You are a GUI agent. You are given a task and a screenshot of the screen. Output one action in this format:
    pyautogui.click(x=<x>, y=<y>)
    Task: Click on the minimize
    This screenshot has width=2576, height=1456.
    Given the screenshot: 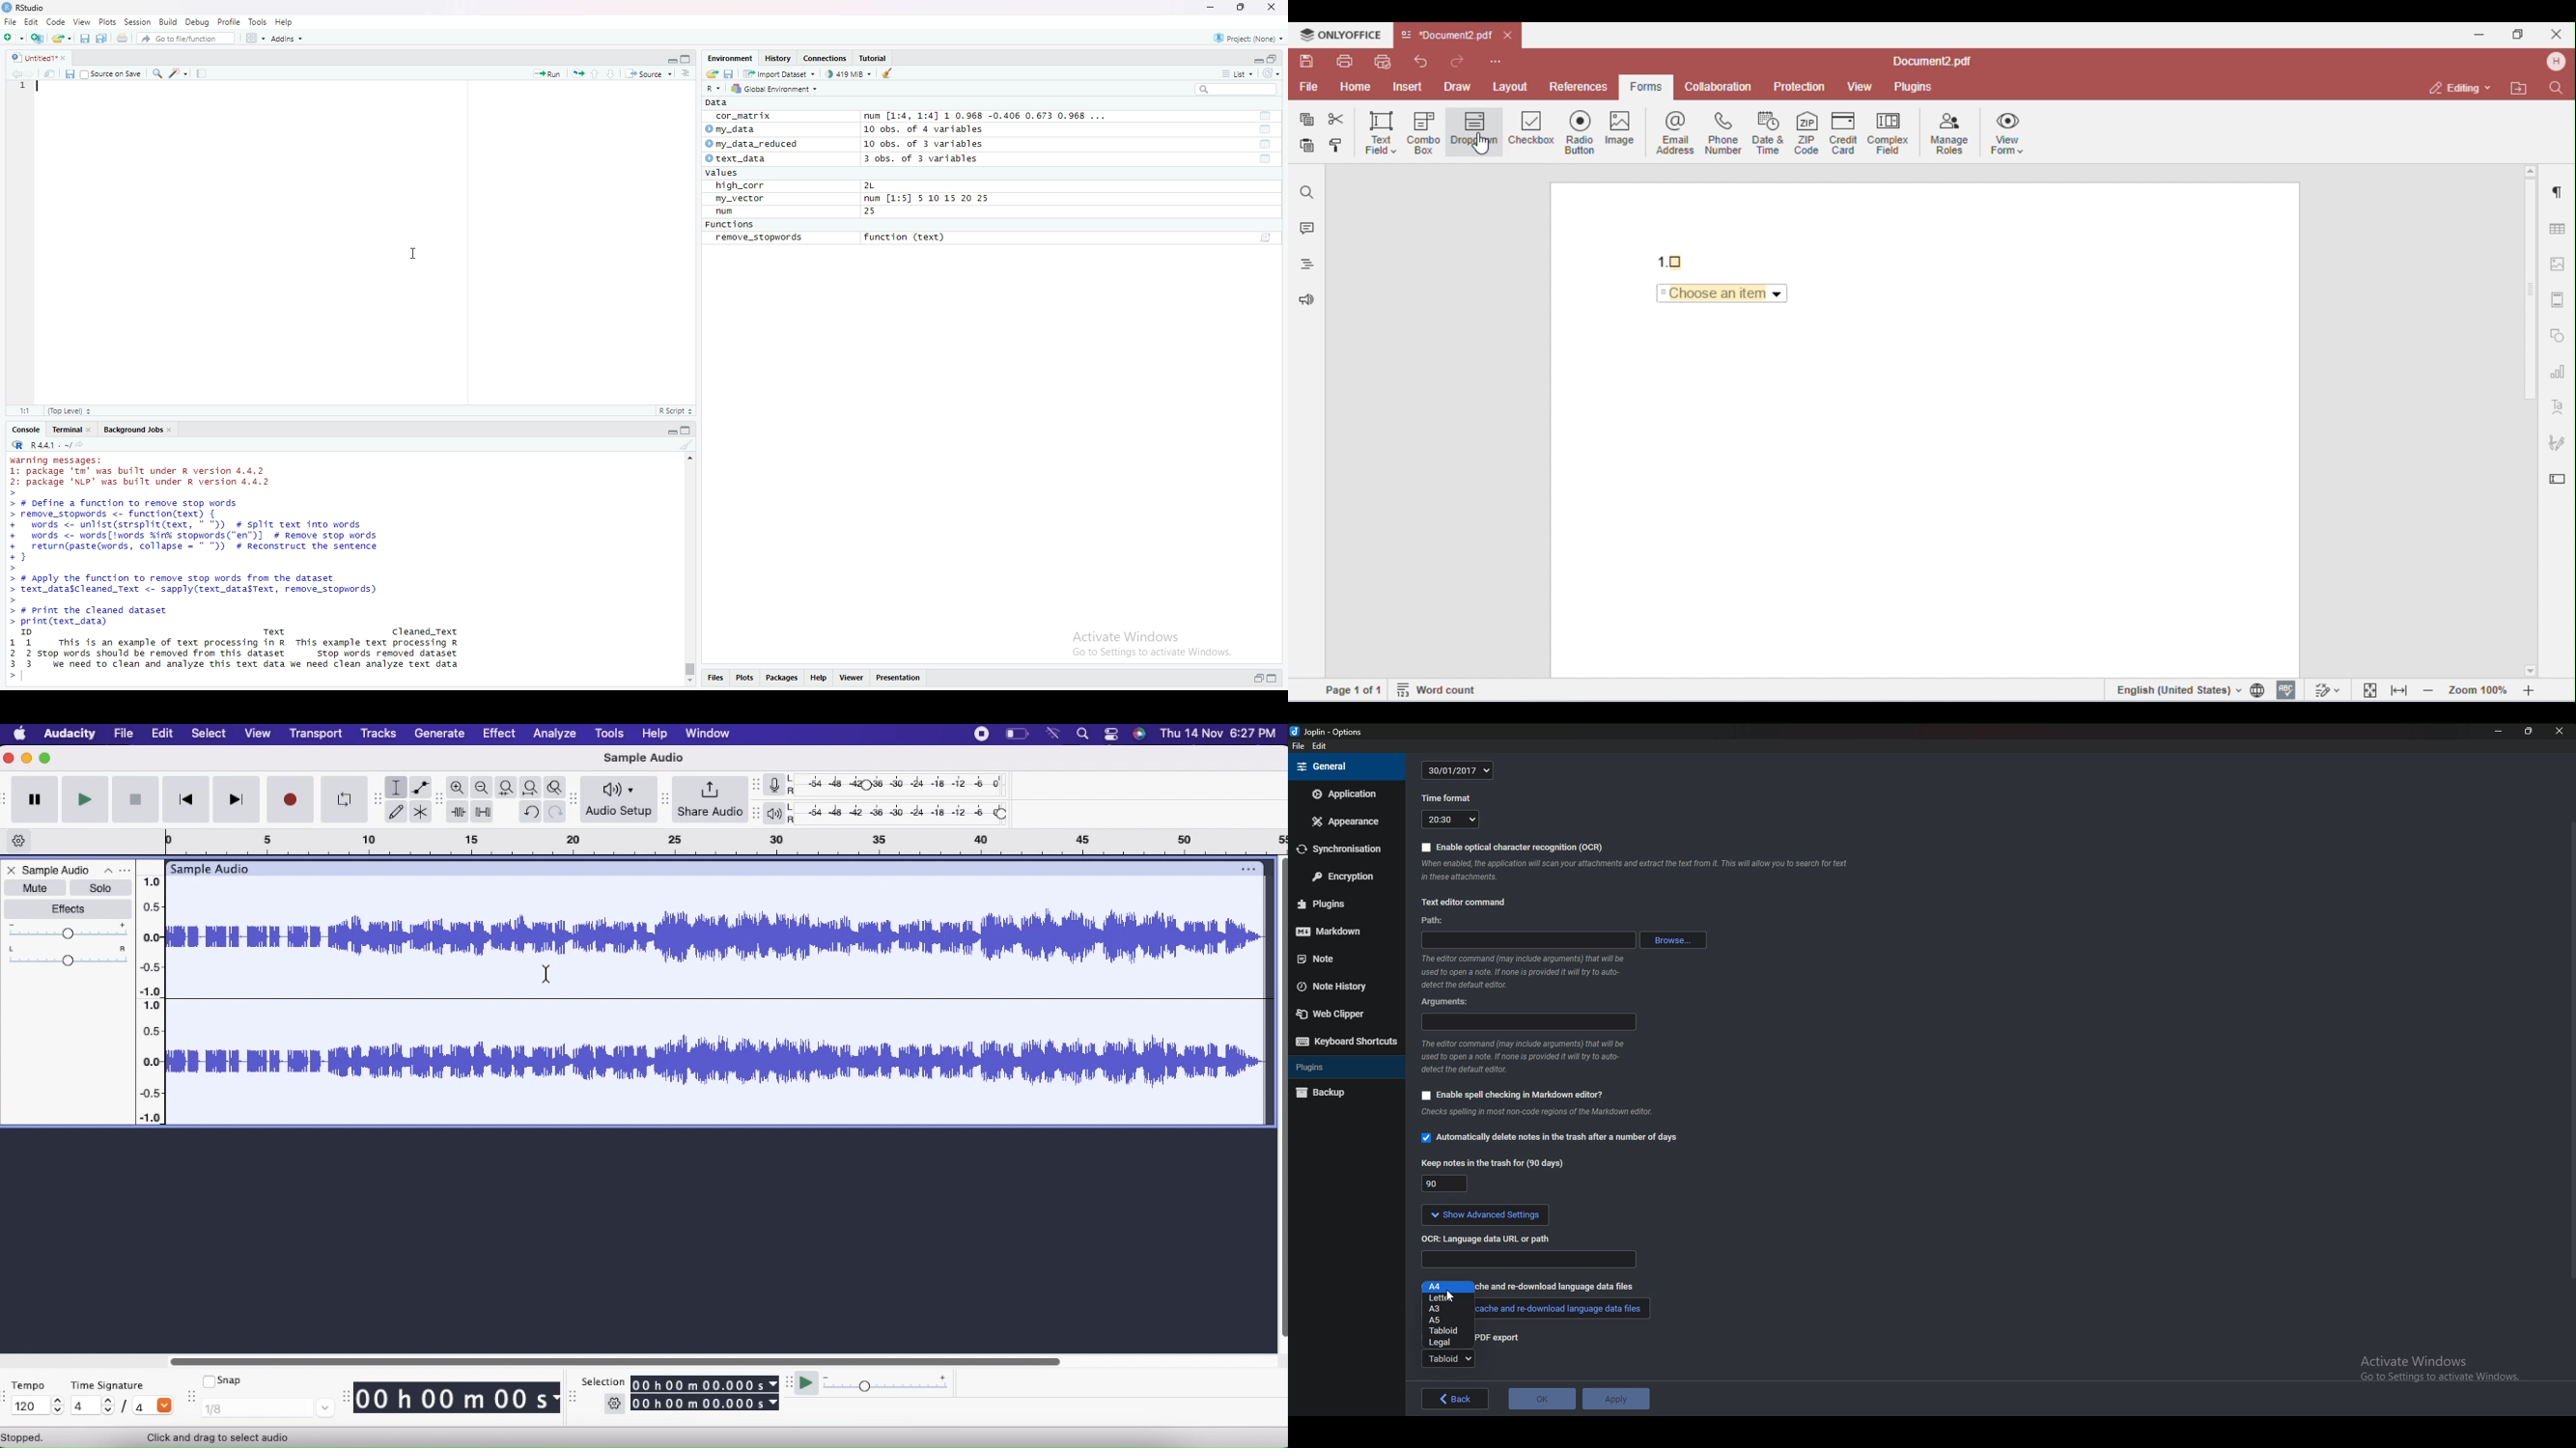 What is the action you would take?
    pyautogui.click(x=667, y=432)
    